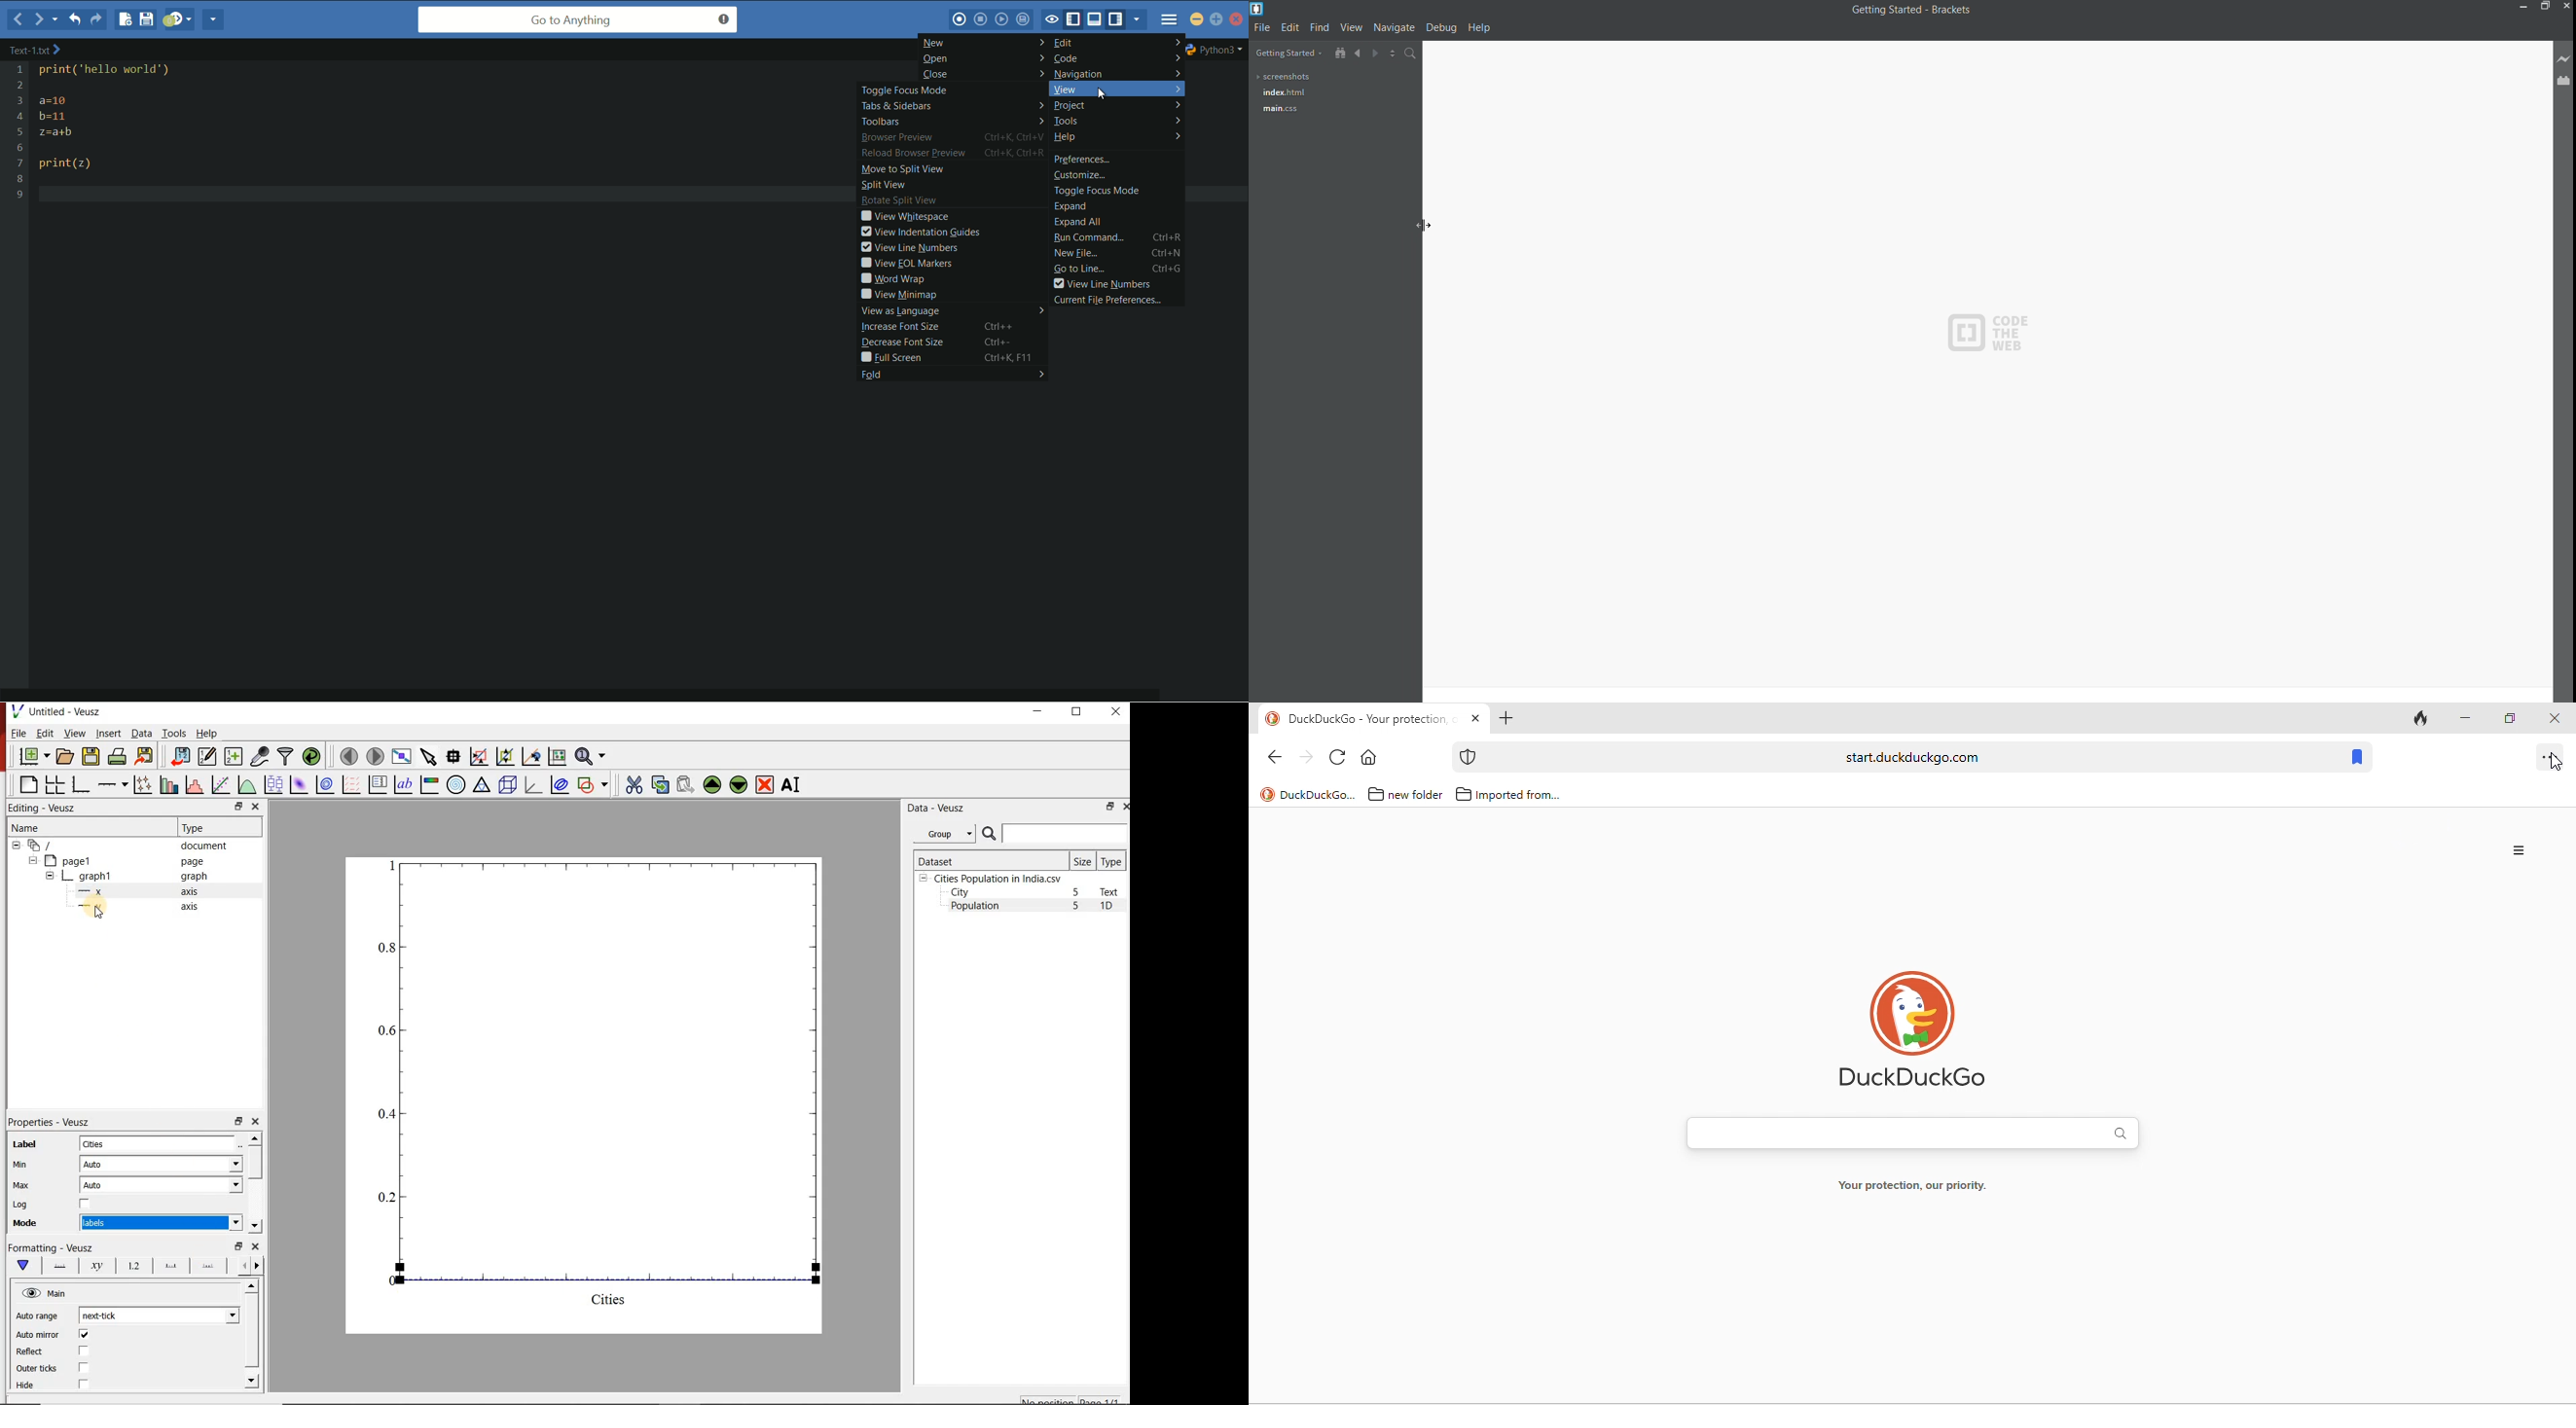  What do you see at coordinates (982, 60) in the screenshot?
I see `open` at bounding box center [982, 60].